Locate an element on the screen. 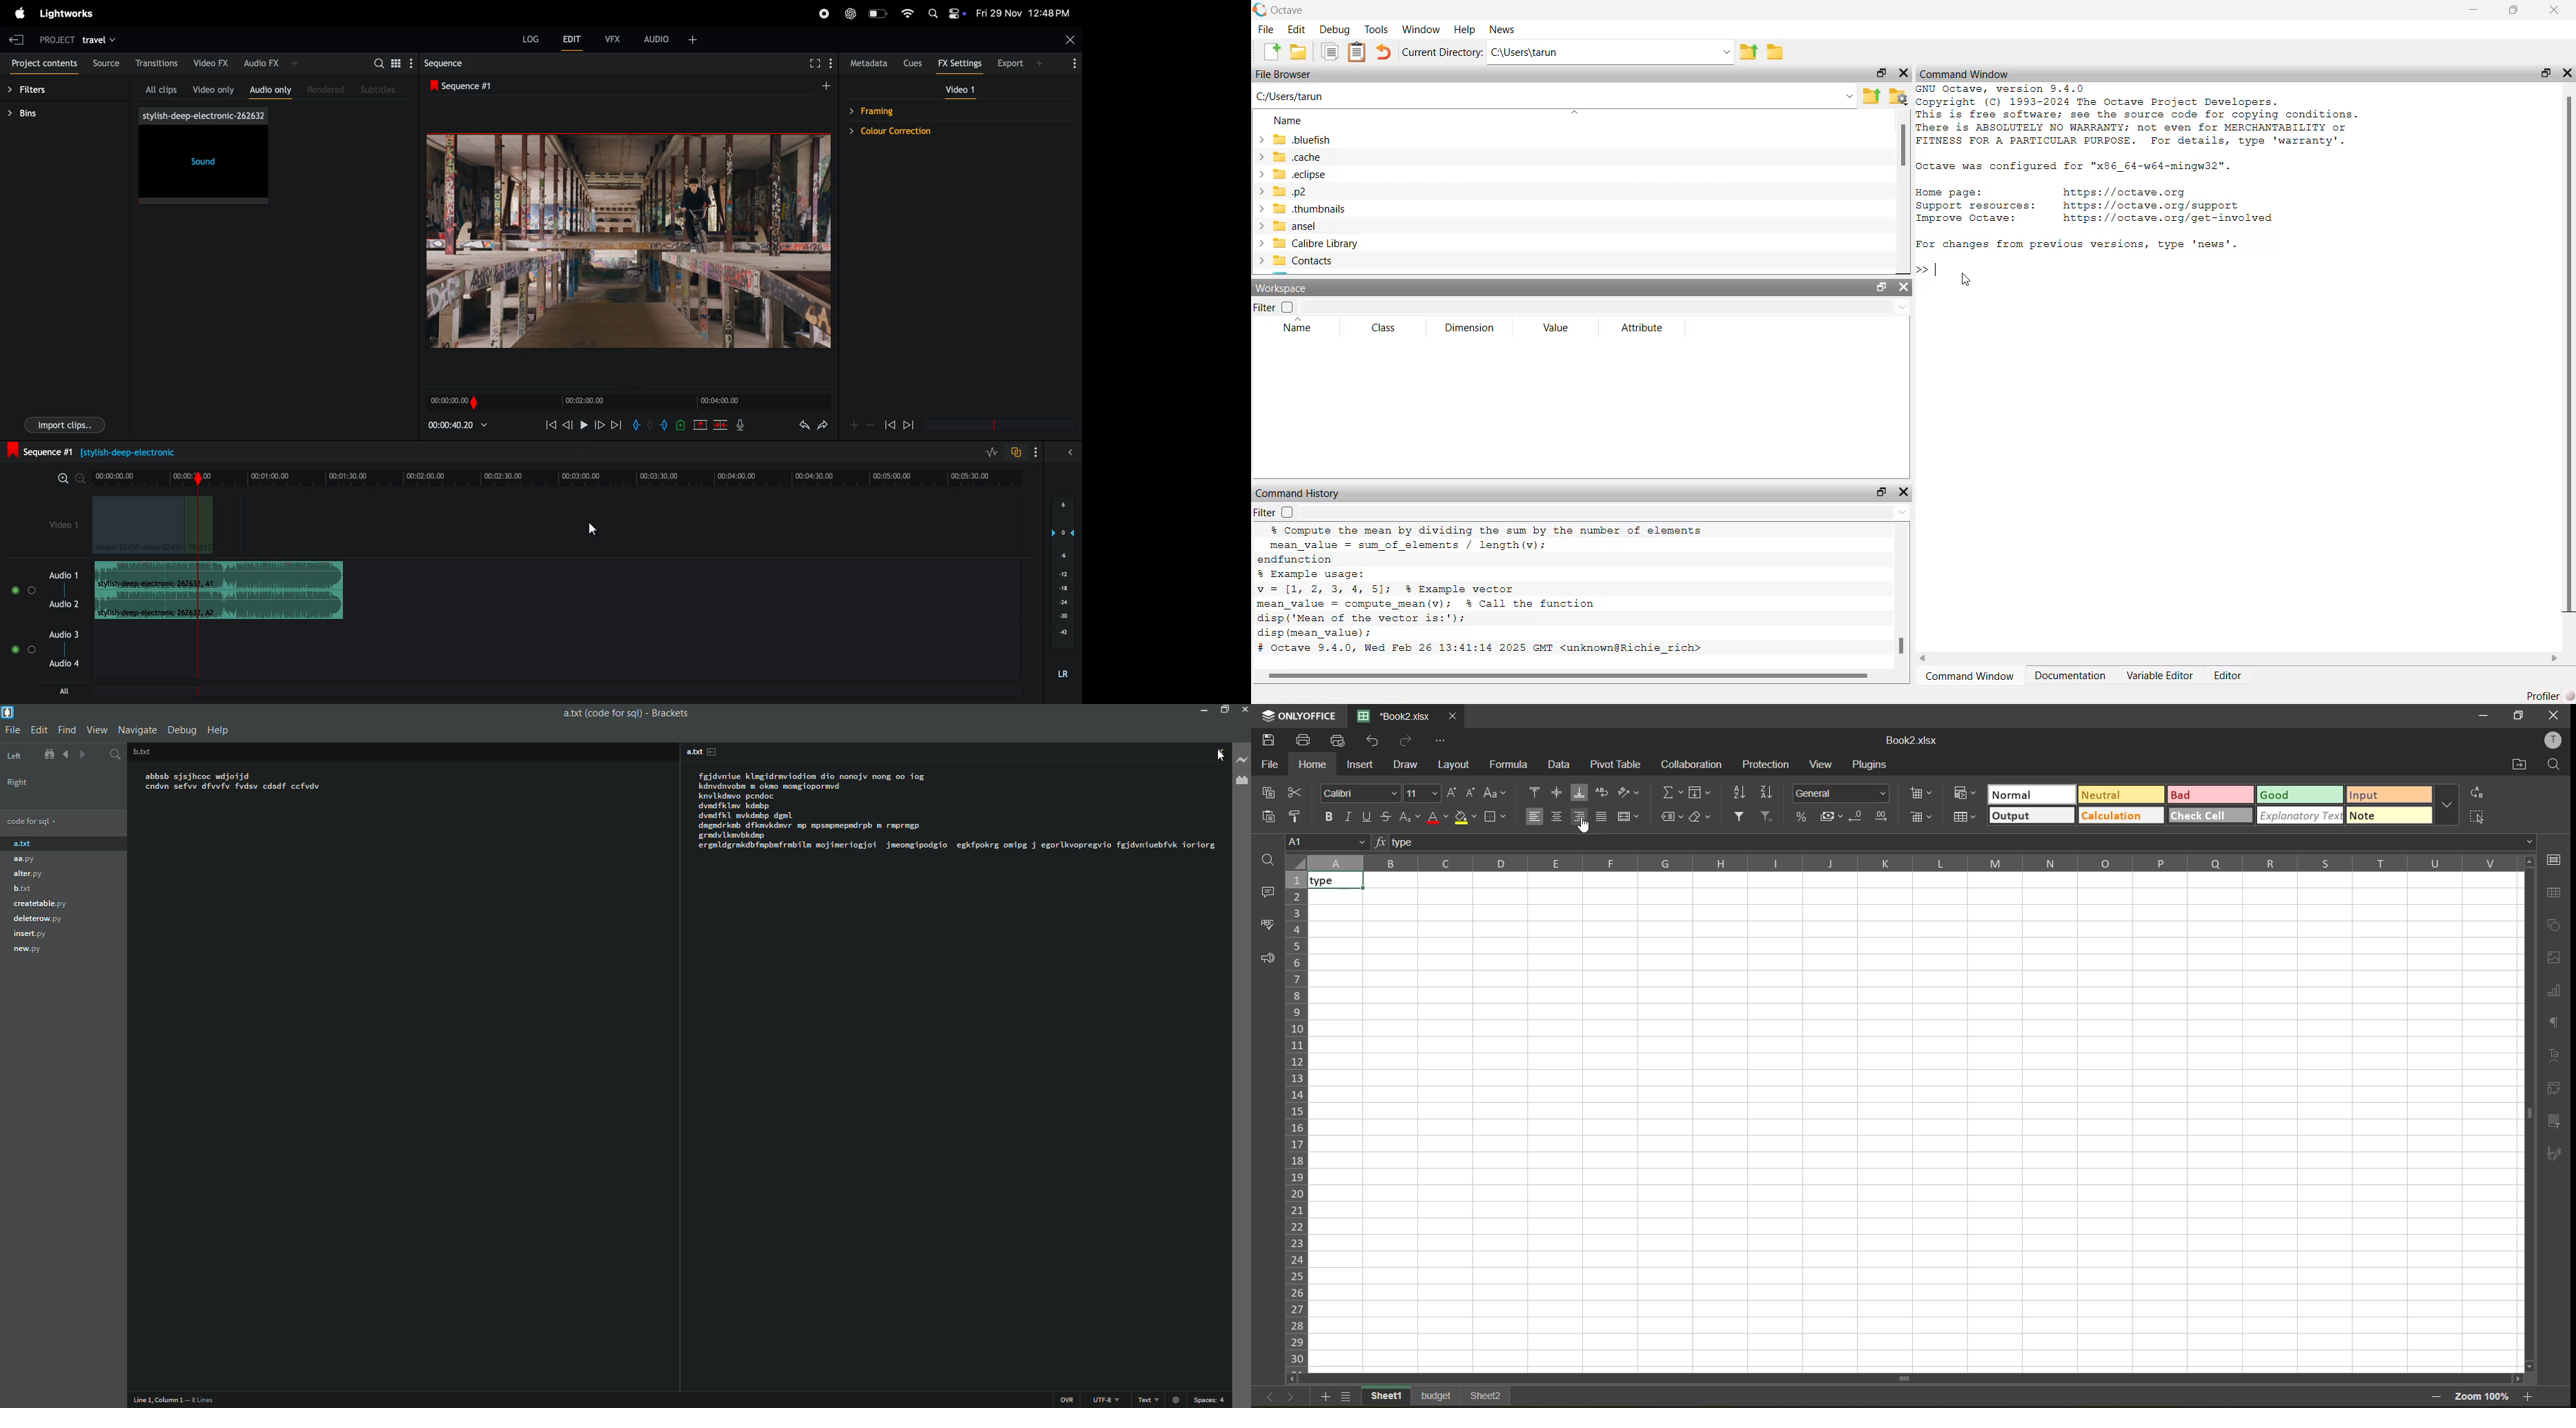 The image size is (2576, 1428). note is located at coordinates (2391, 817).